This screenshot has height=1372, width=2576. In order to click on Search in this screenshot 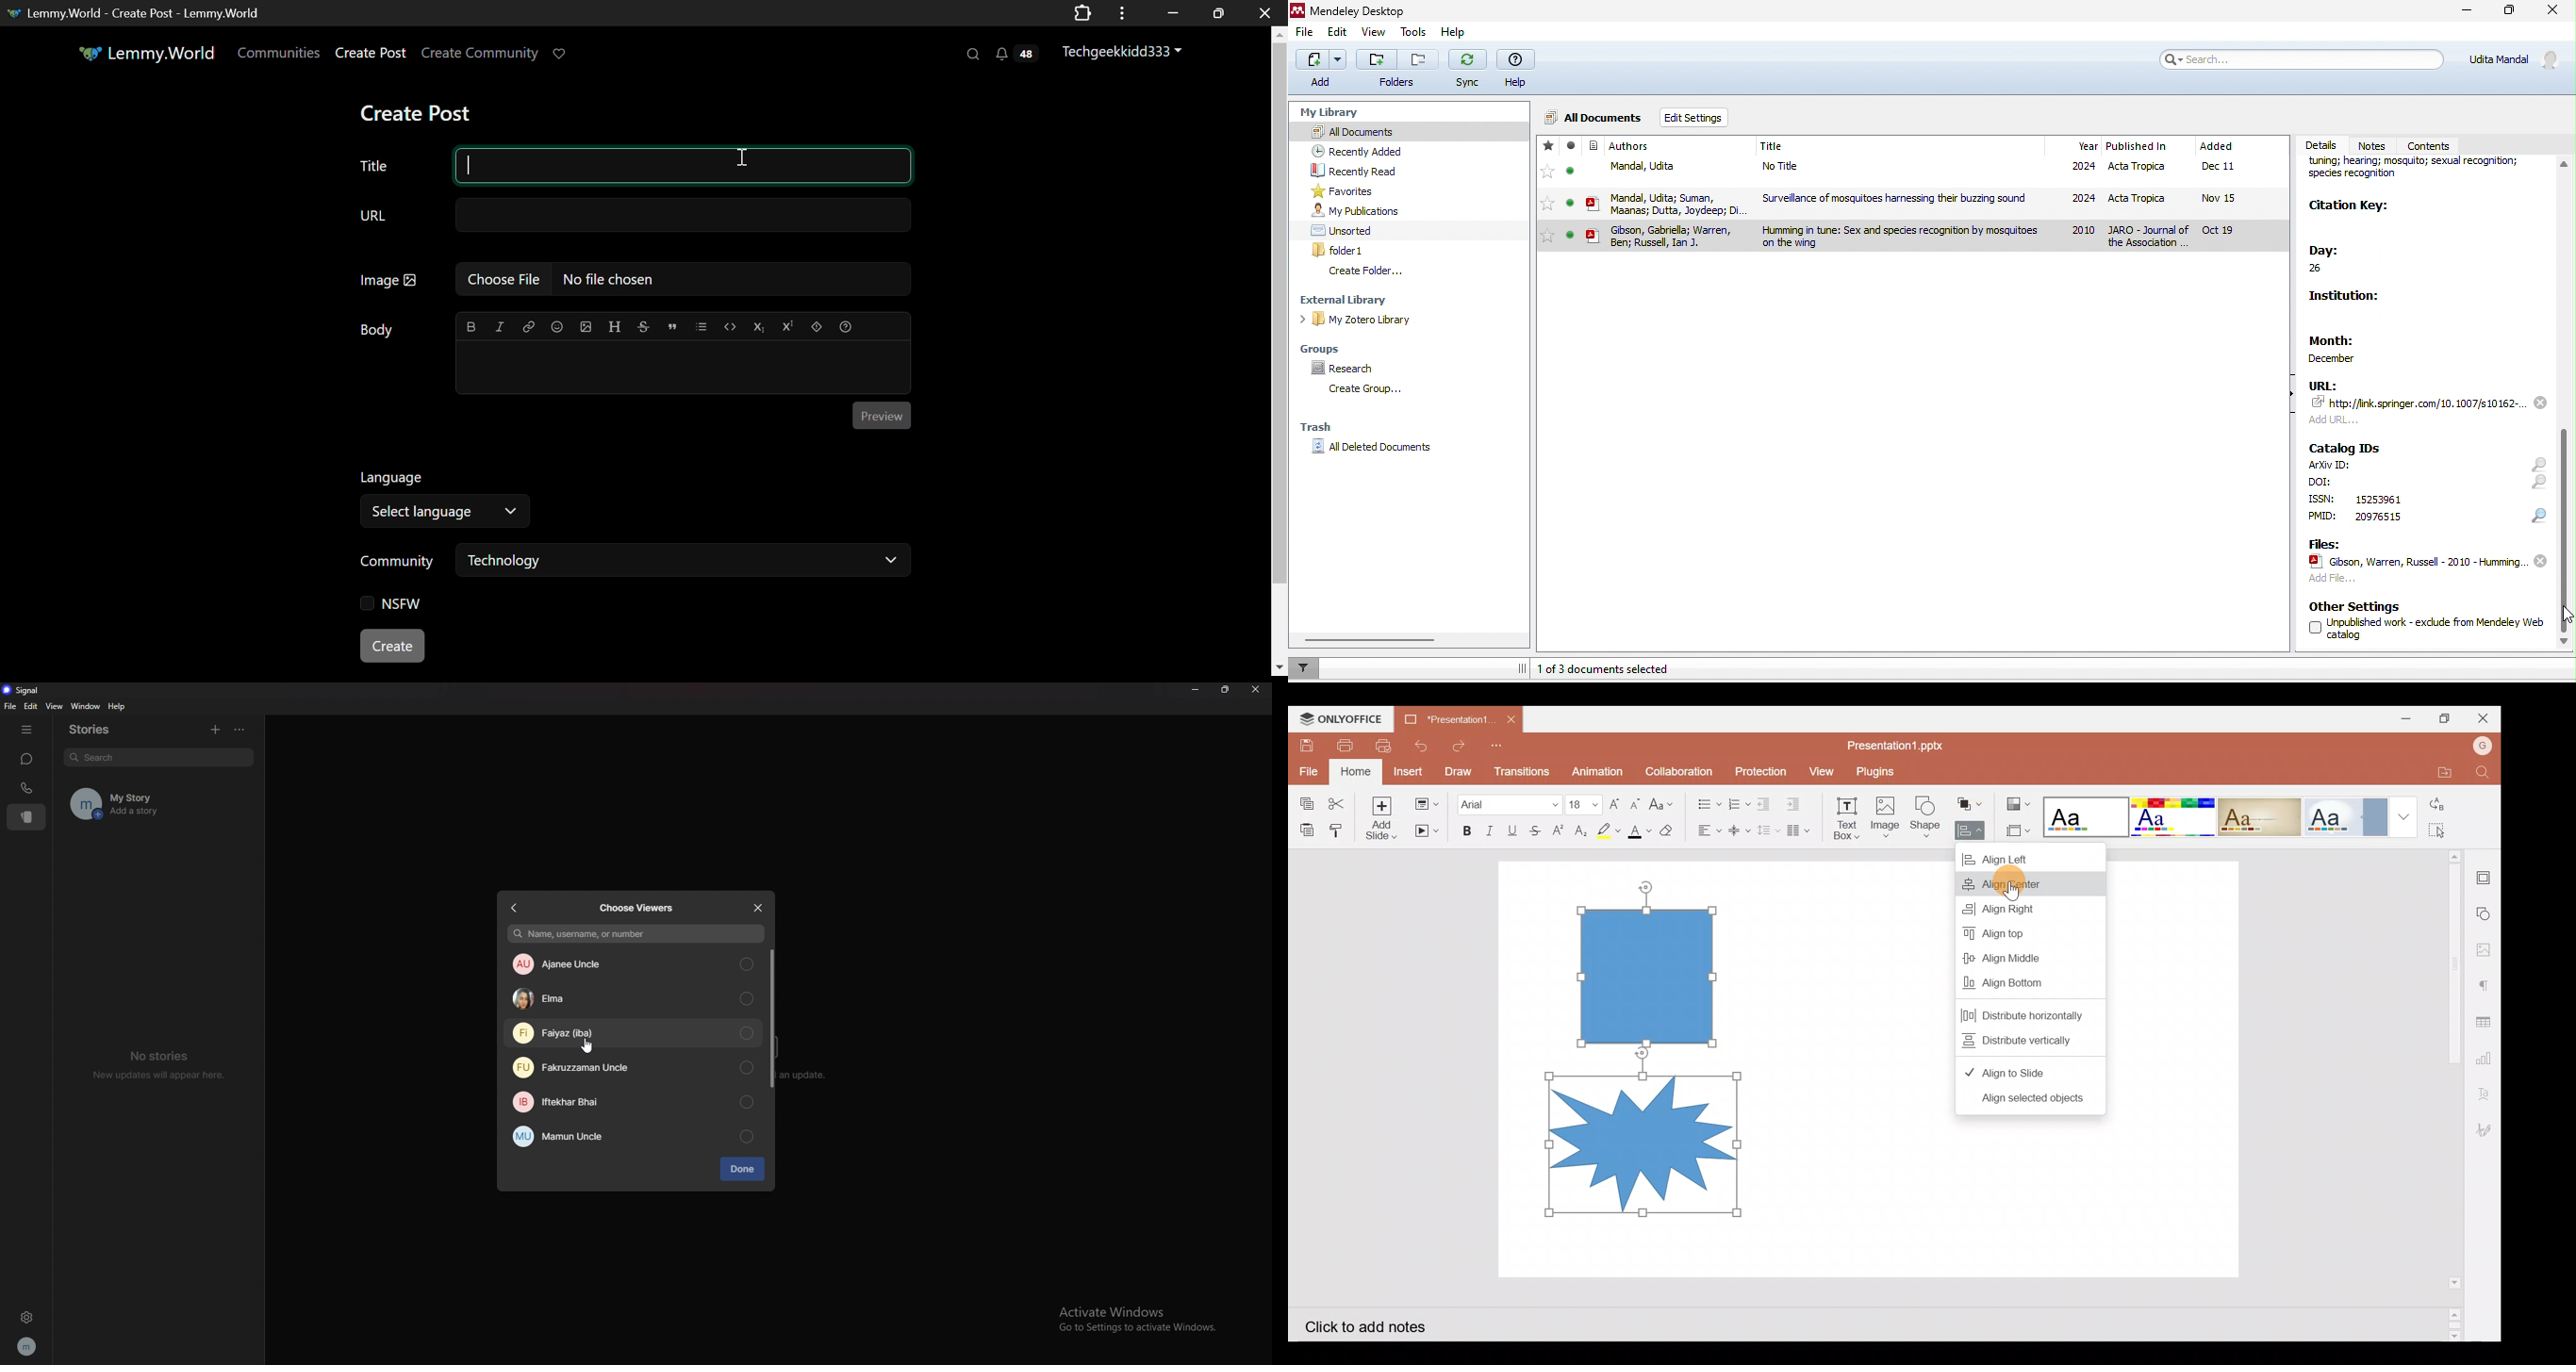, I will do `click(975, 55)`.